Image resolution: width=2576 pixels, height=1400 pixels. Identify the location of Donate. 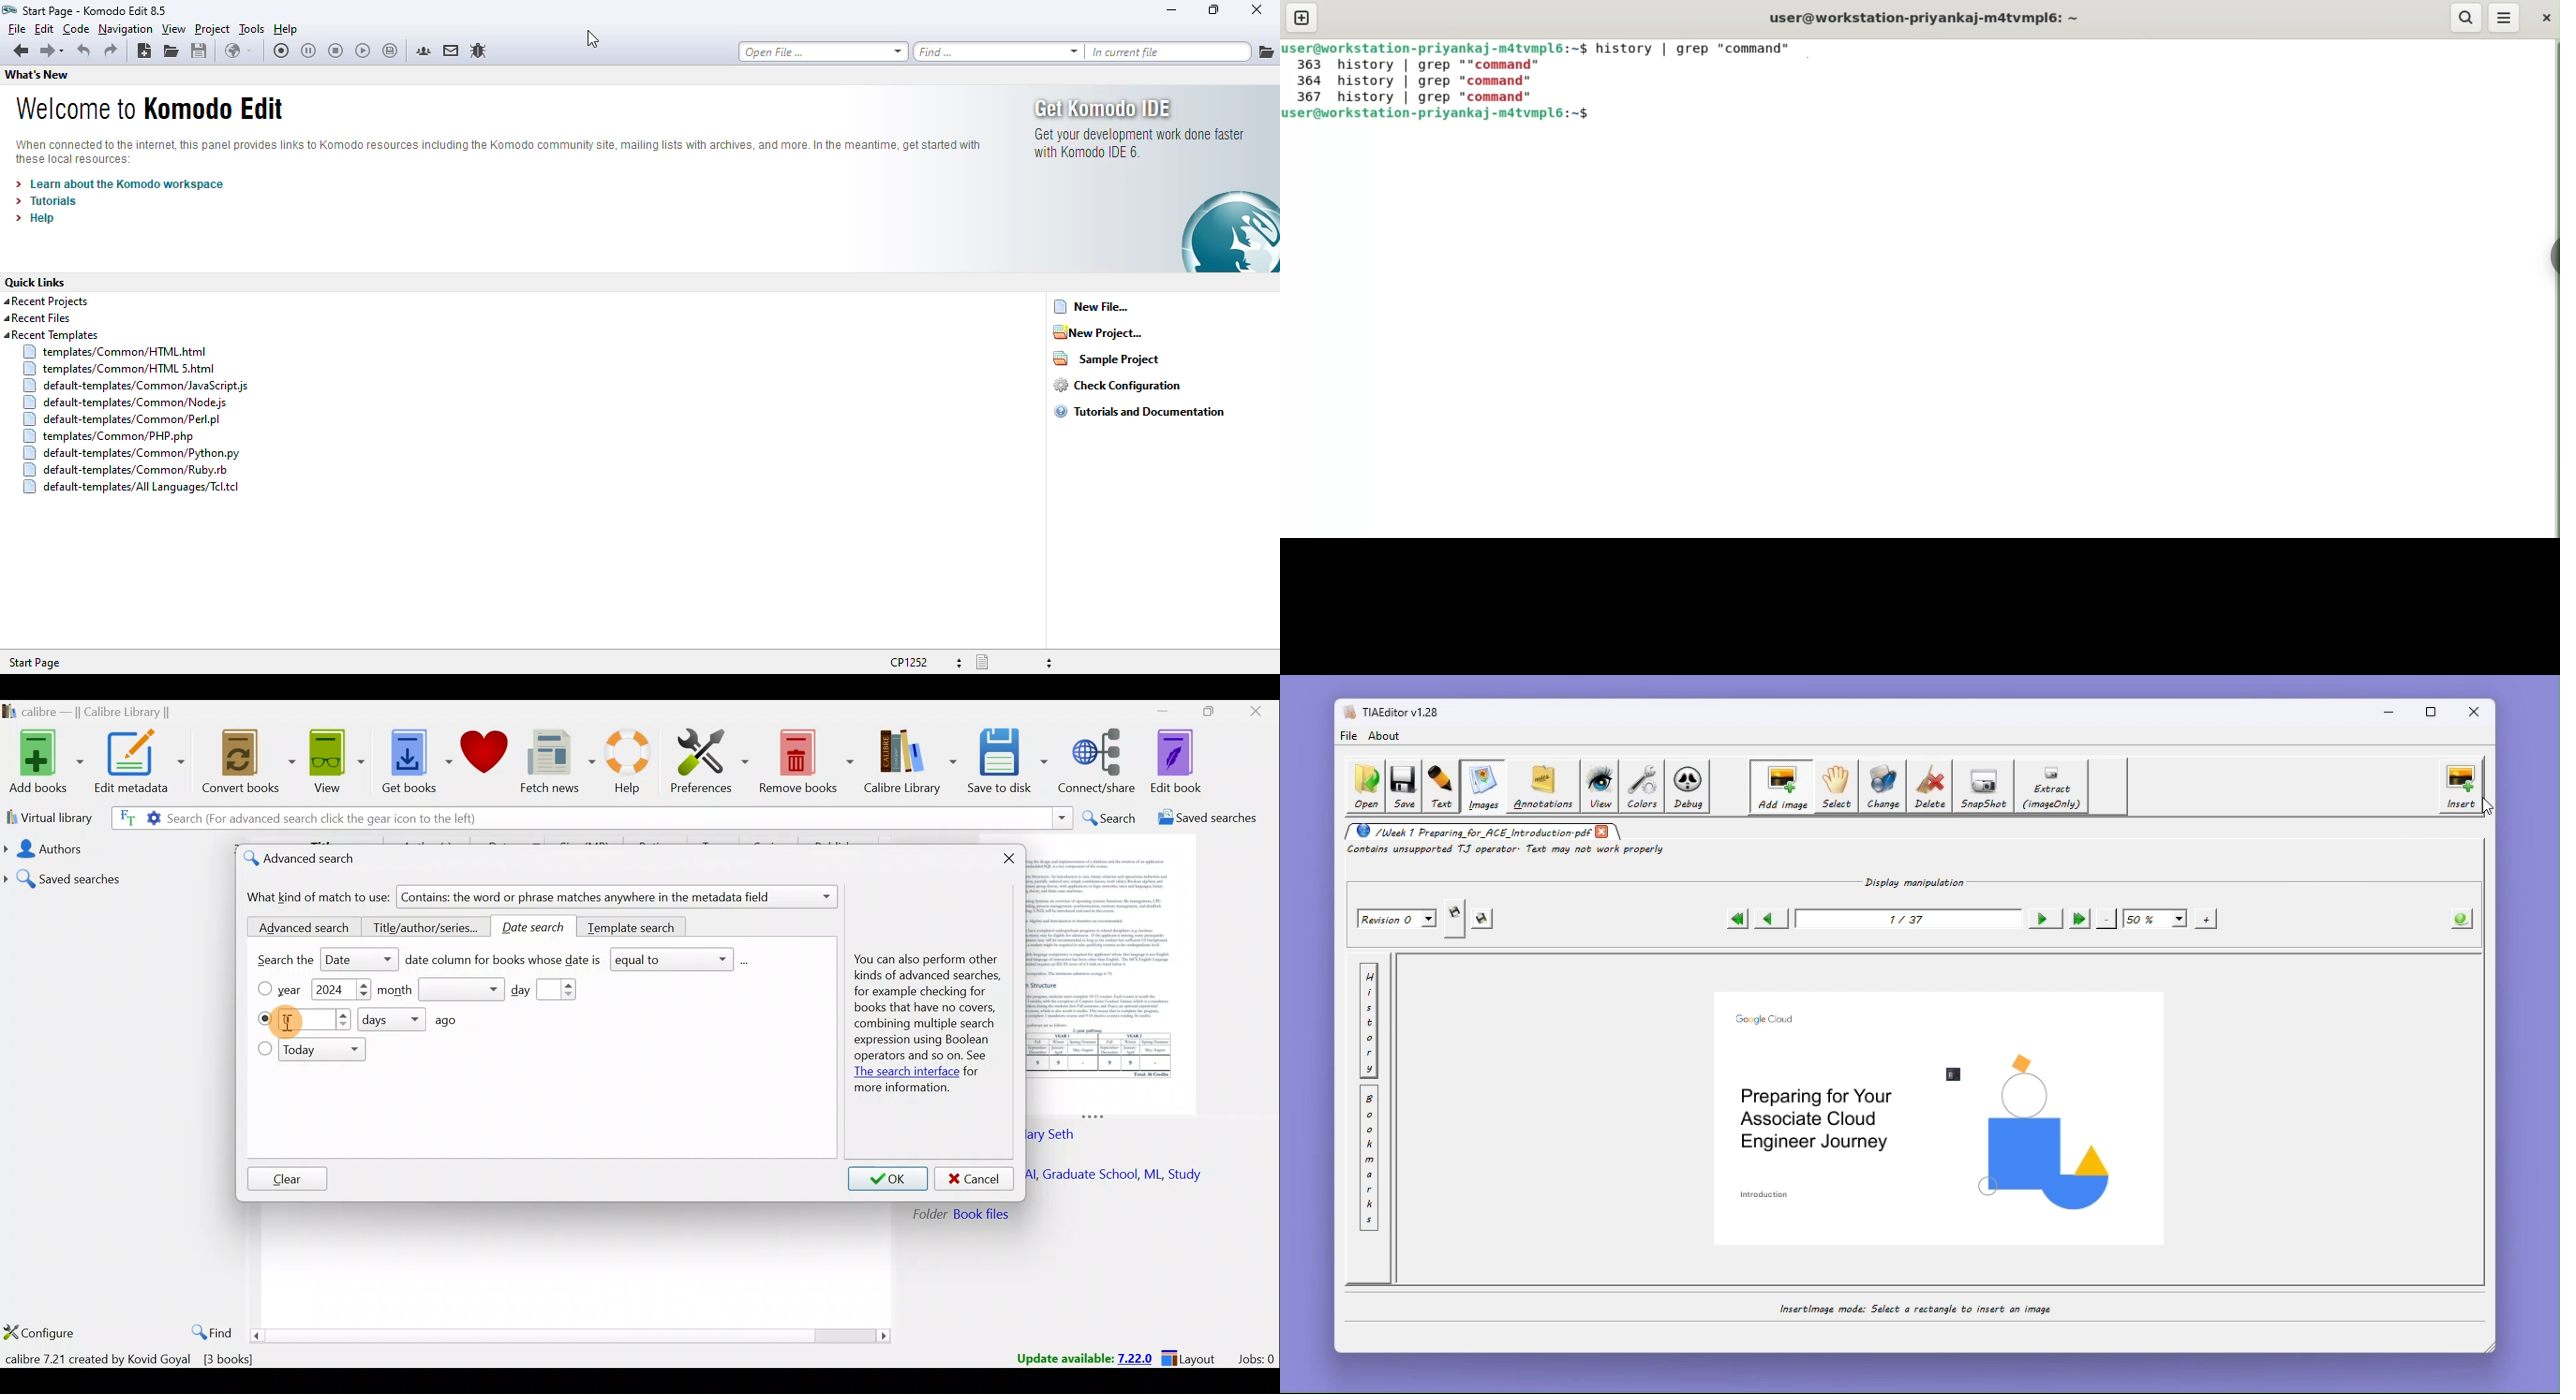
(483, 754).